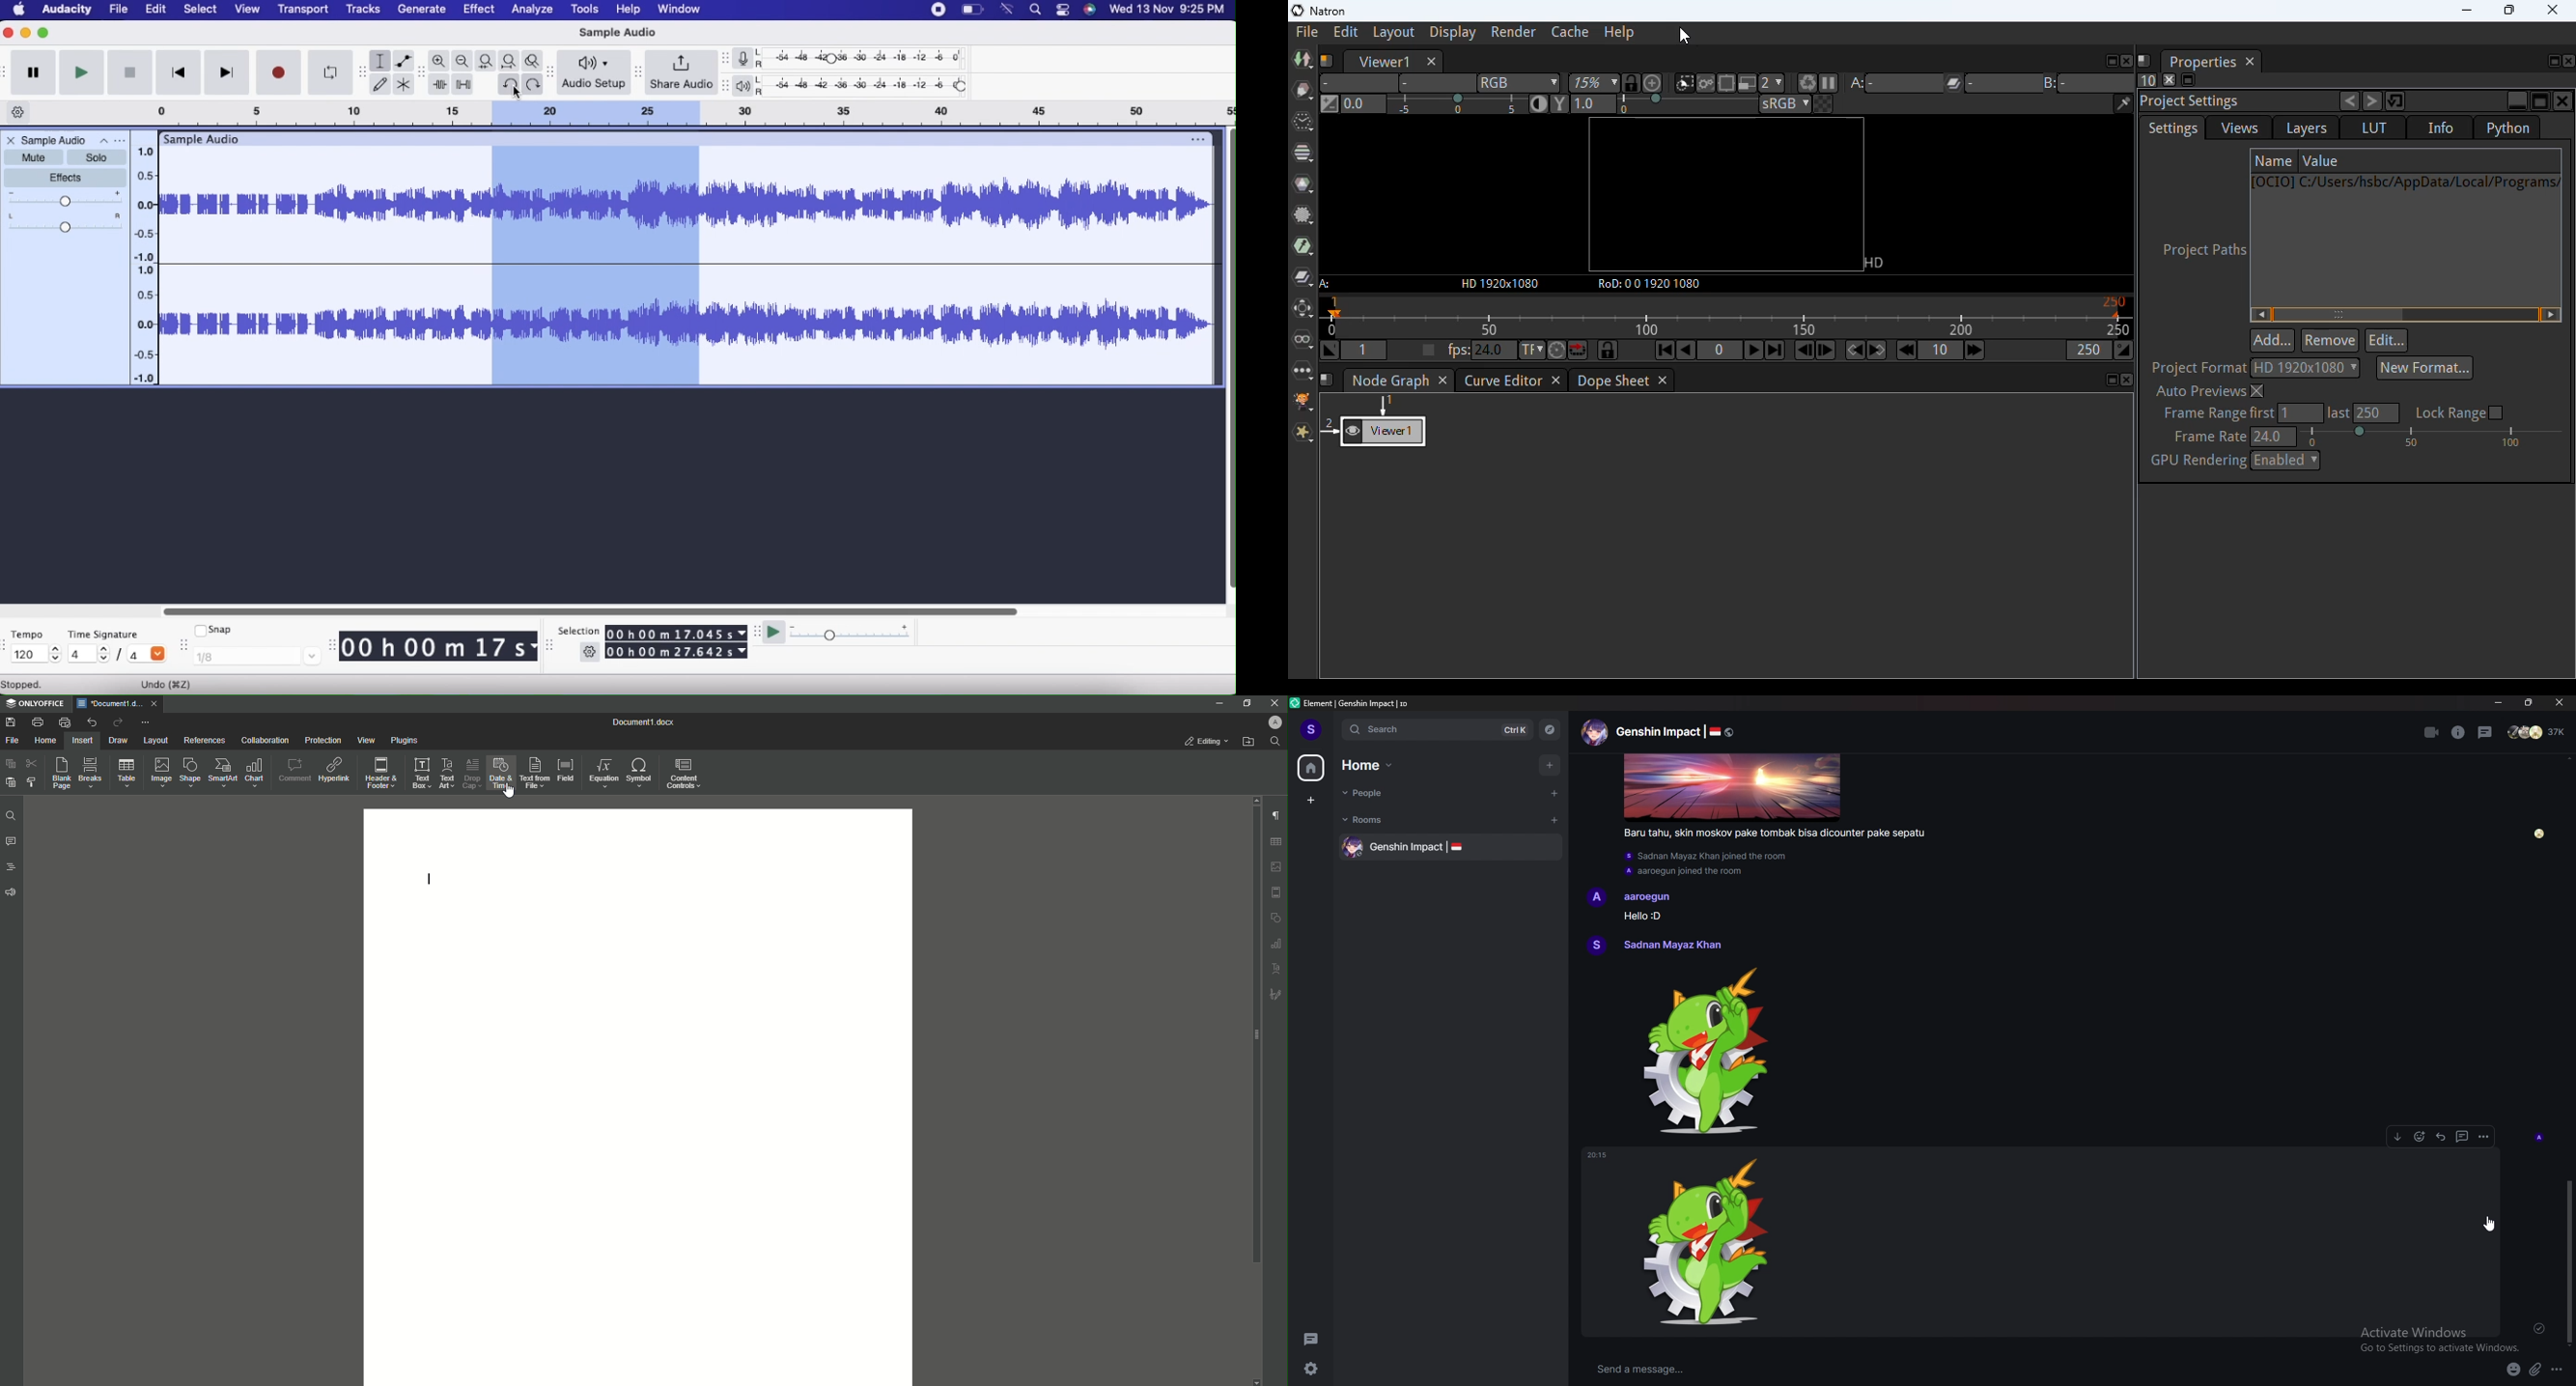  I want to click on quick settings, so click(1311, 1368).